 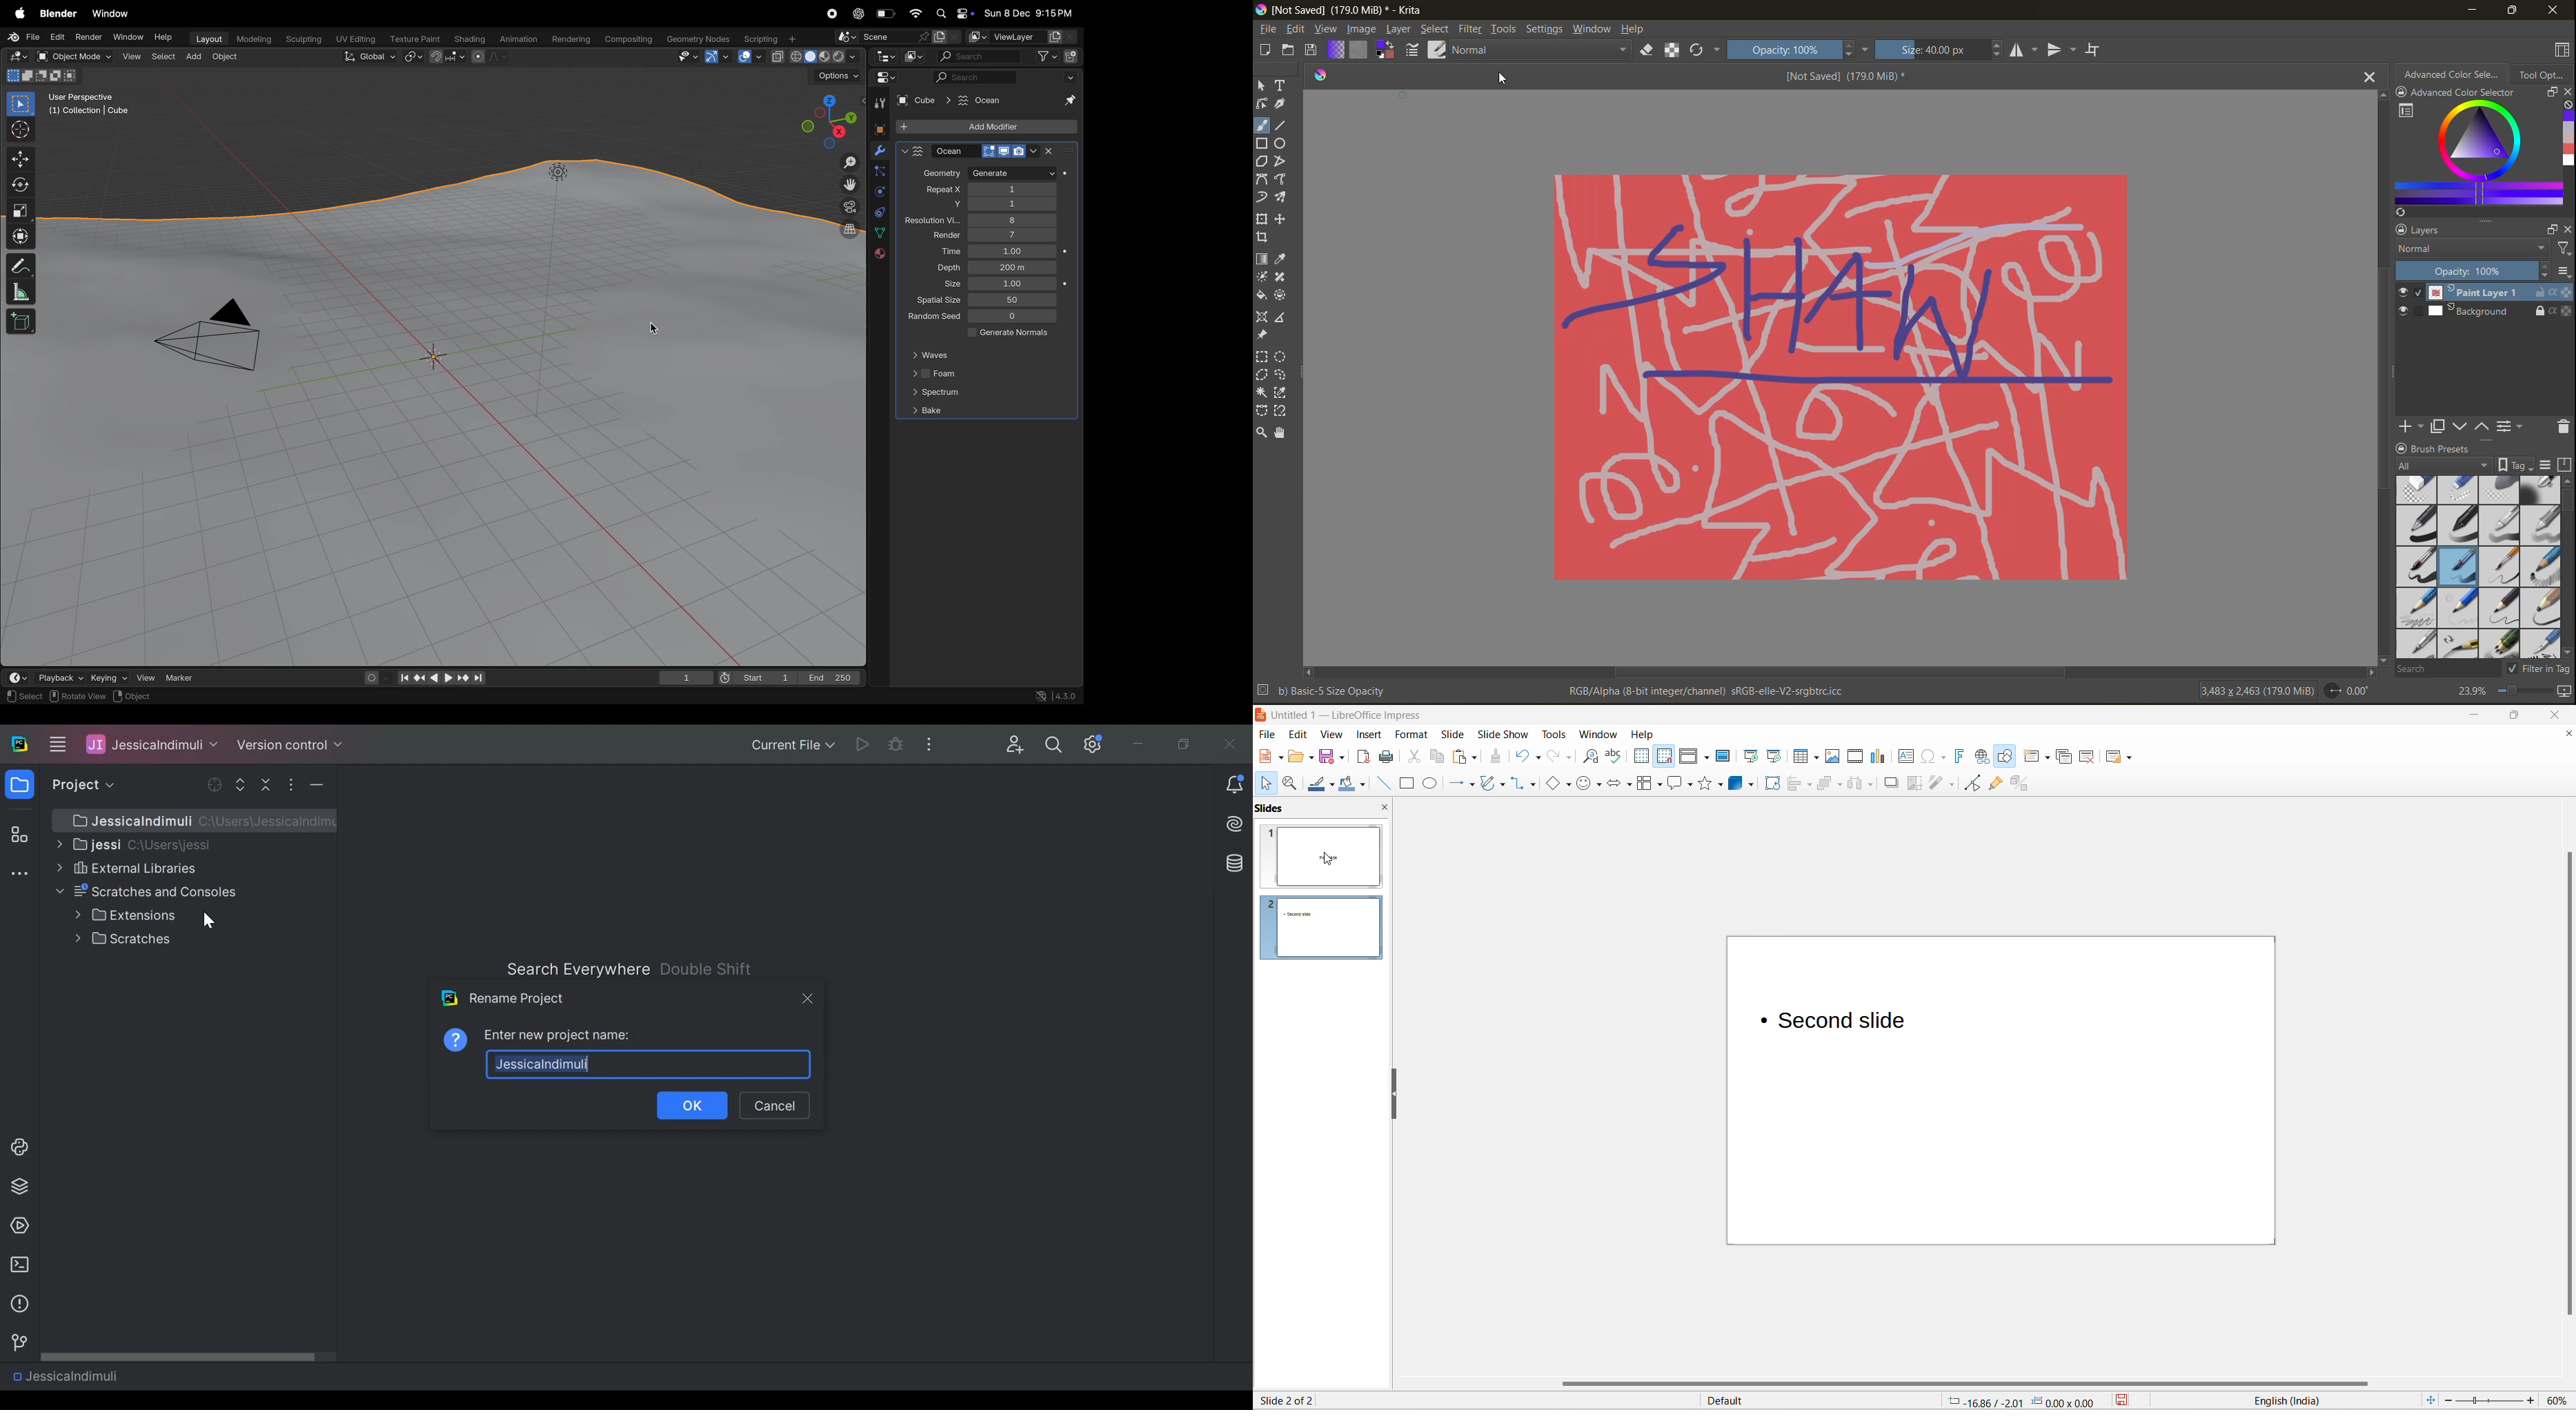 I want to click on normal, so click(x=2469, y=249).